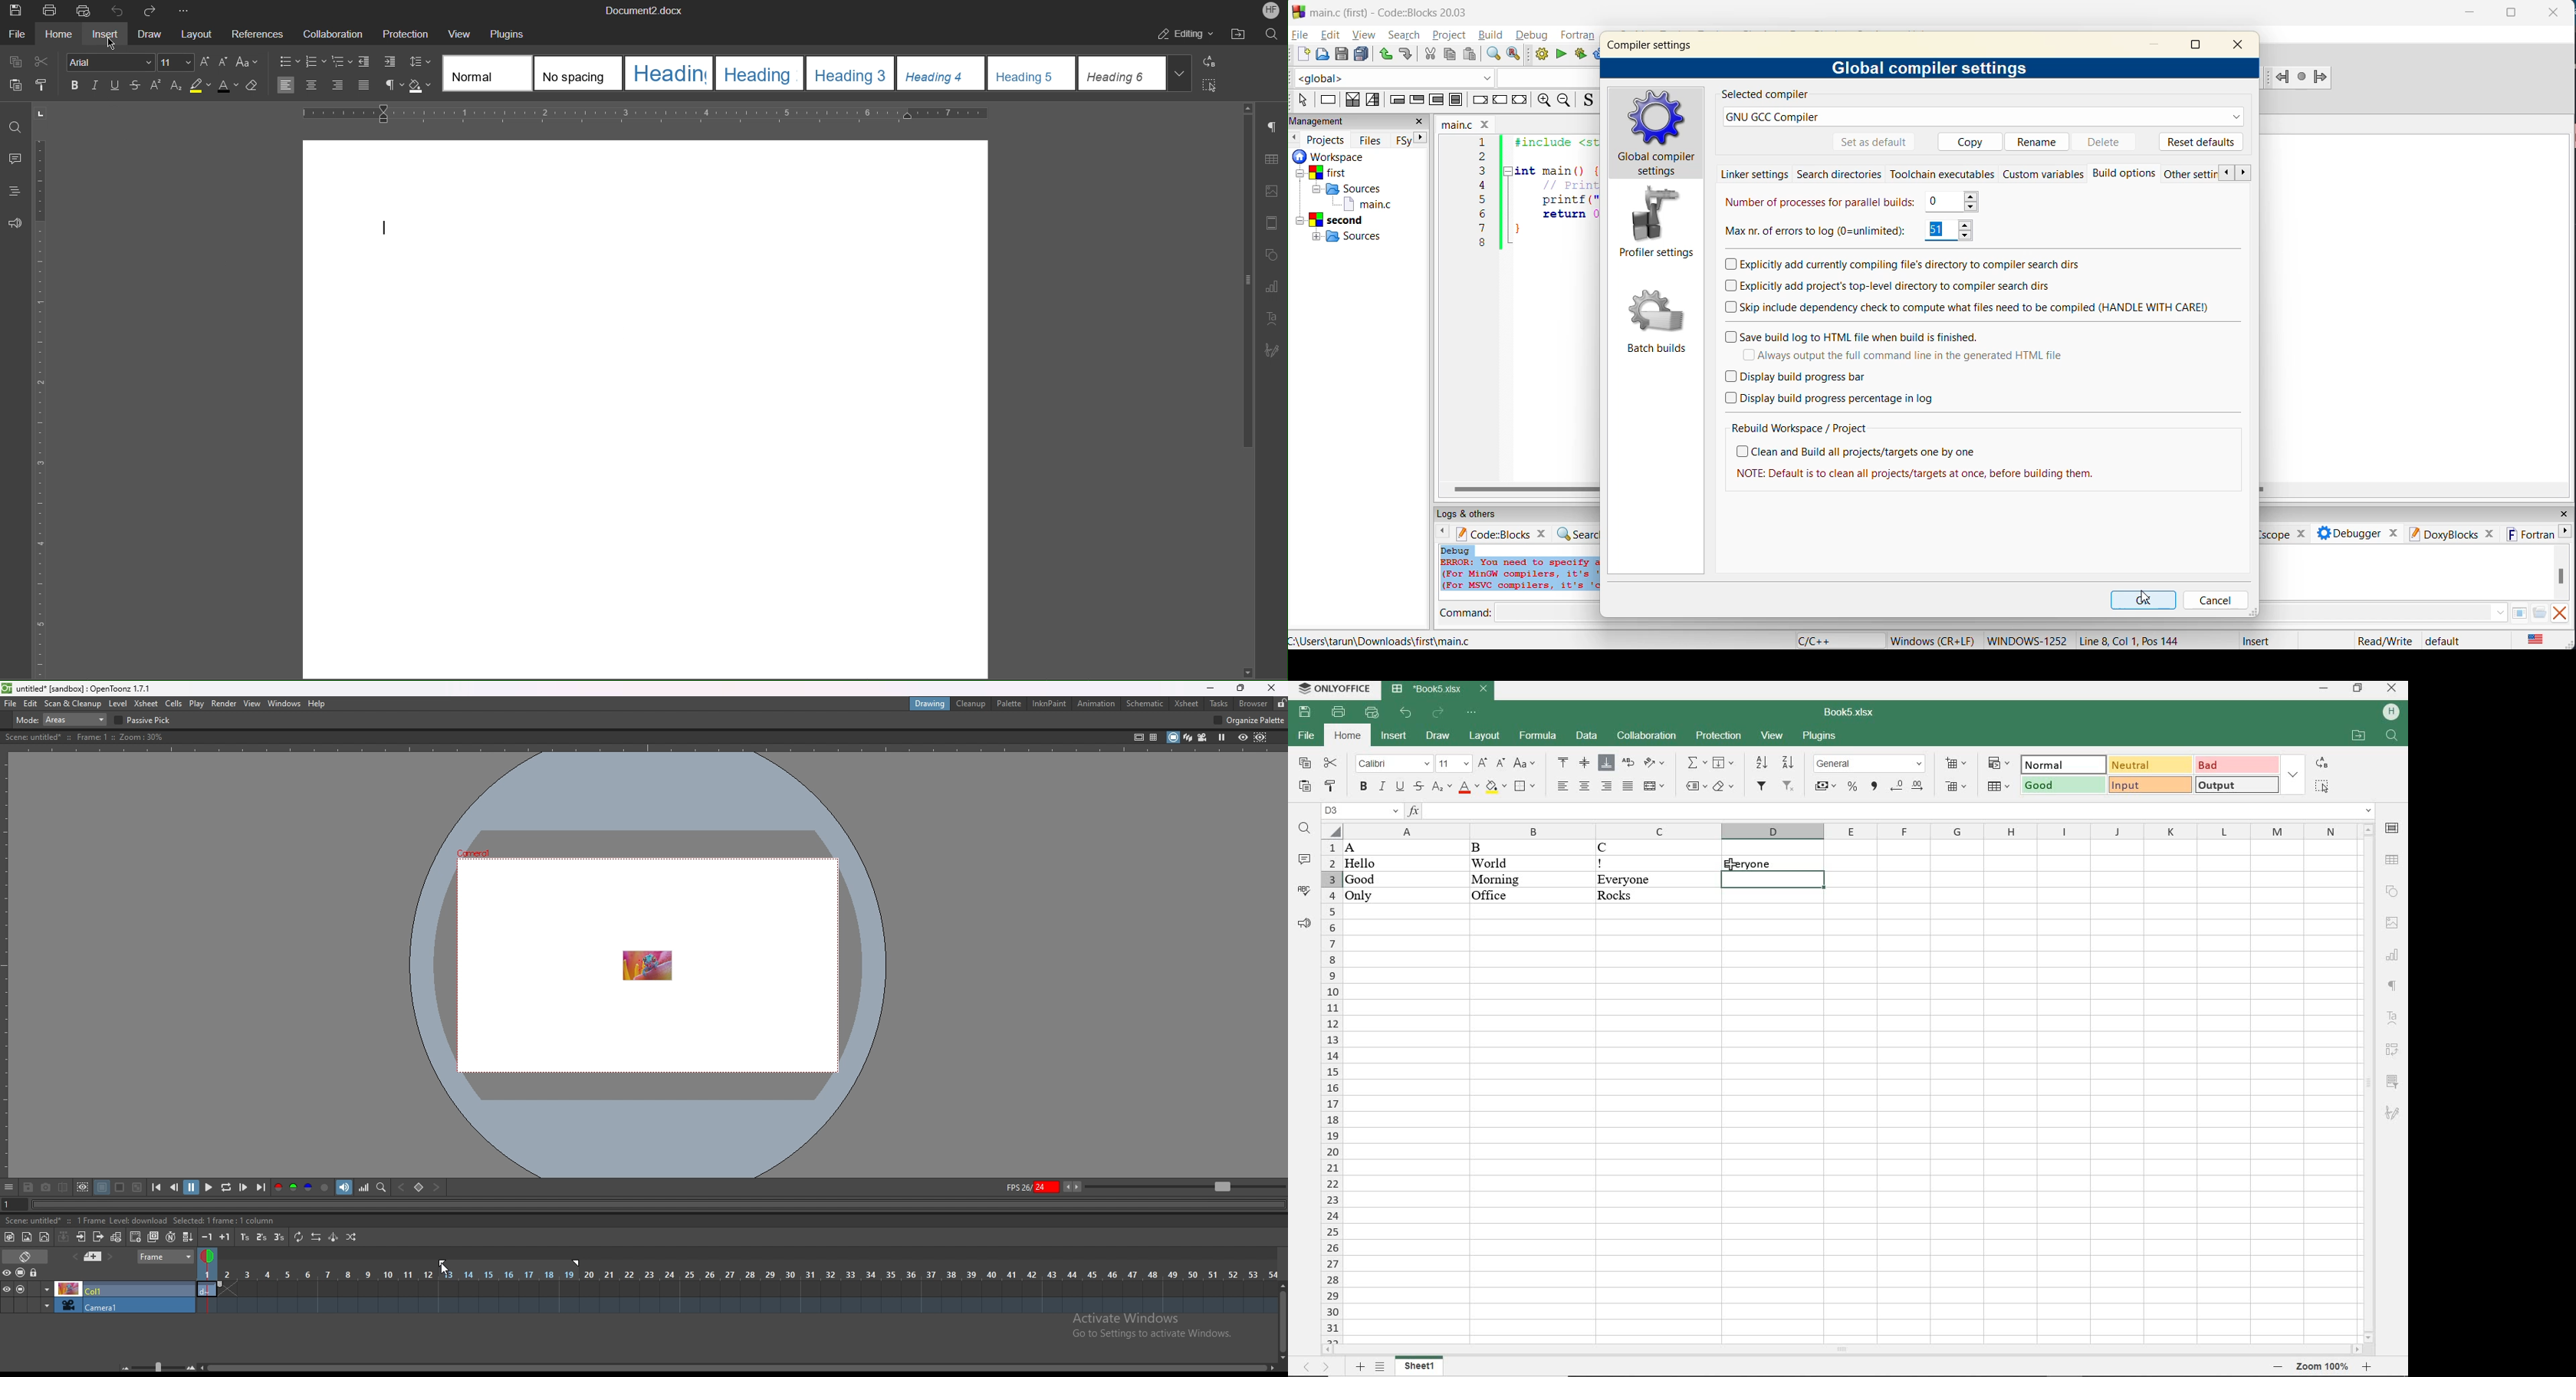  What do you see at coordinates (2393, 736) in the screenshot?
I see `find` at bounding box center [2393, 736].